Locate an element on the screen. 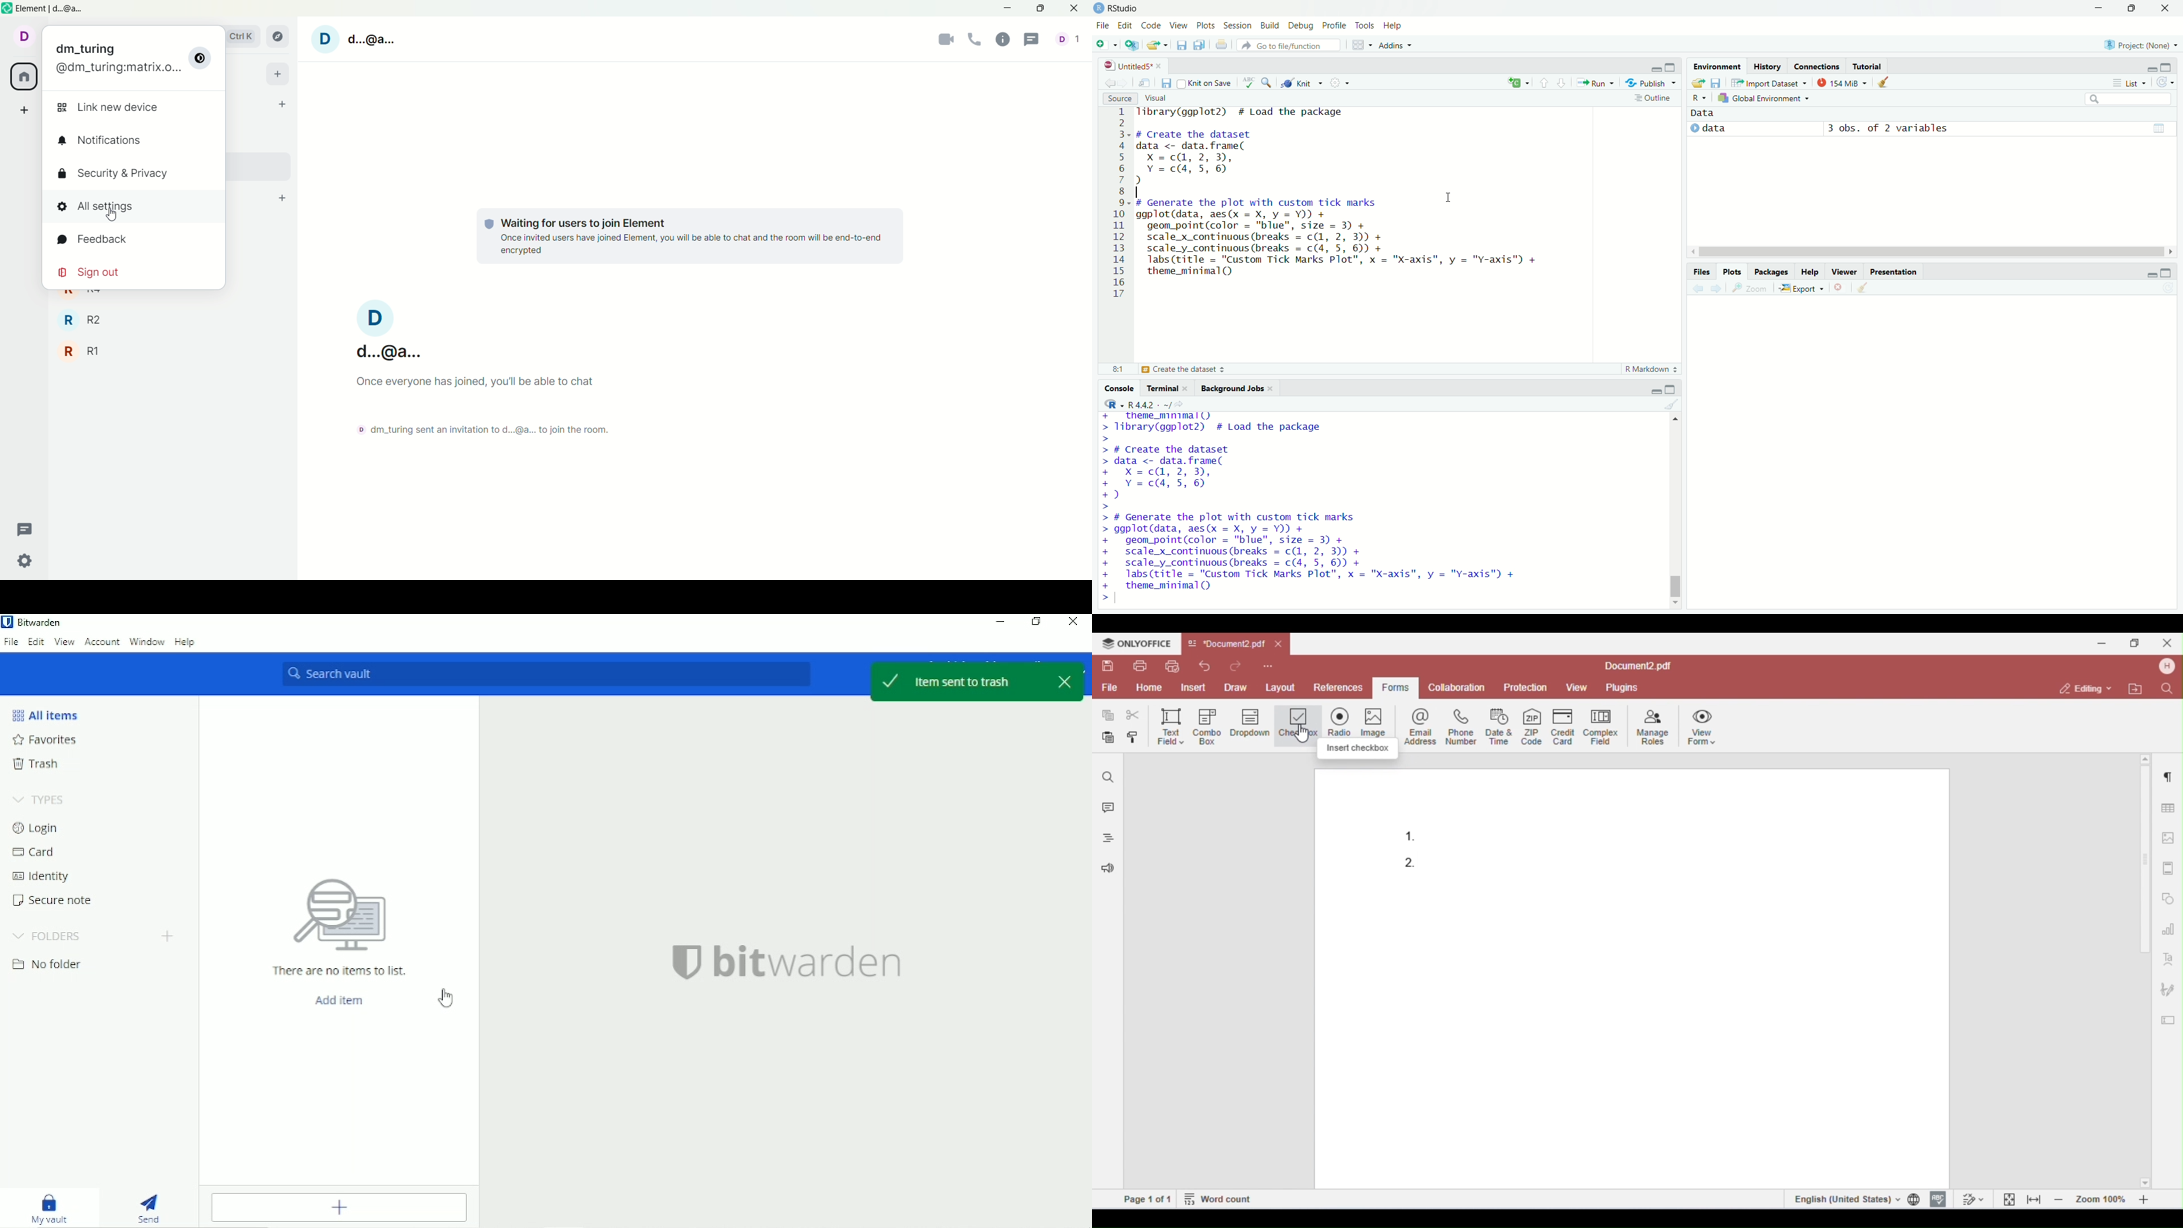 This screenshot has height=1232, width=2184. Trash is located at coordinates (38, 764).